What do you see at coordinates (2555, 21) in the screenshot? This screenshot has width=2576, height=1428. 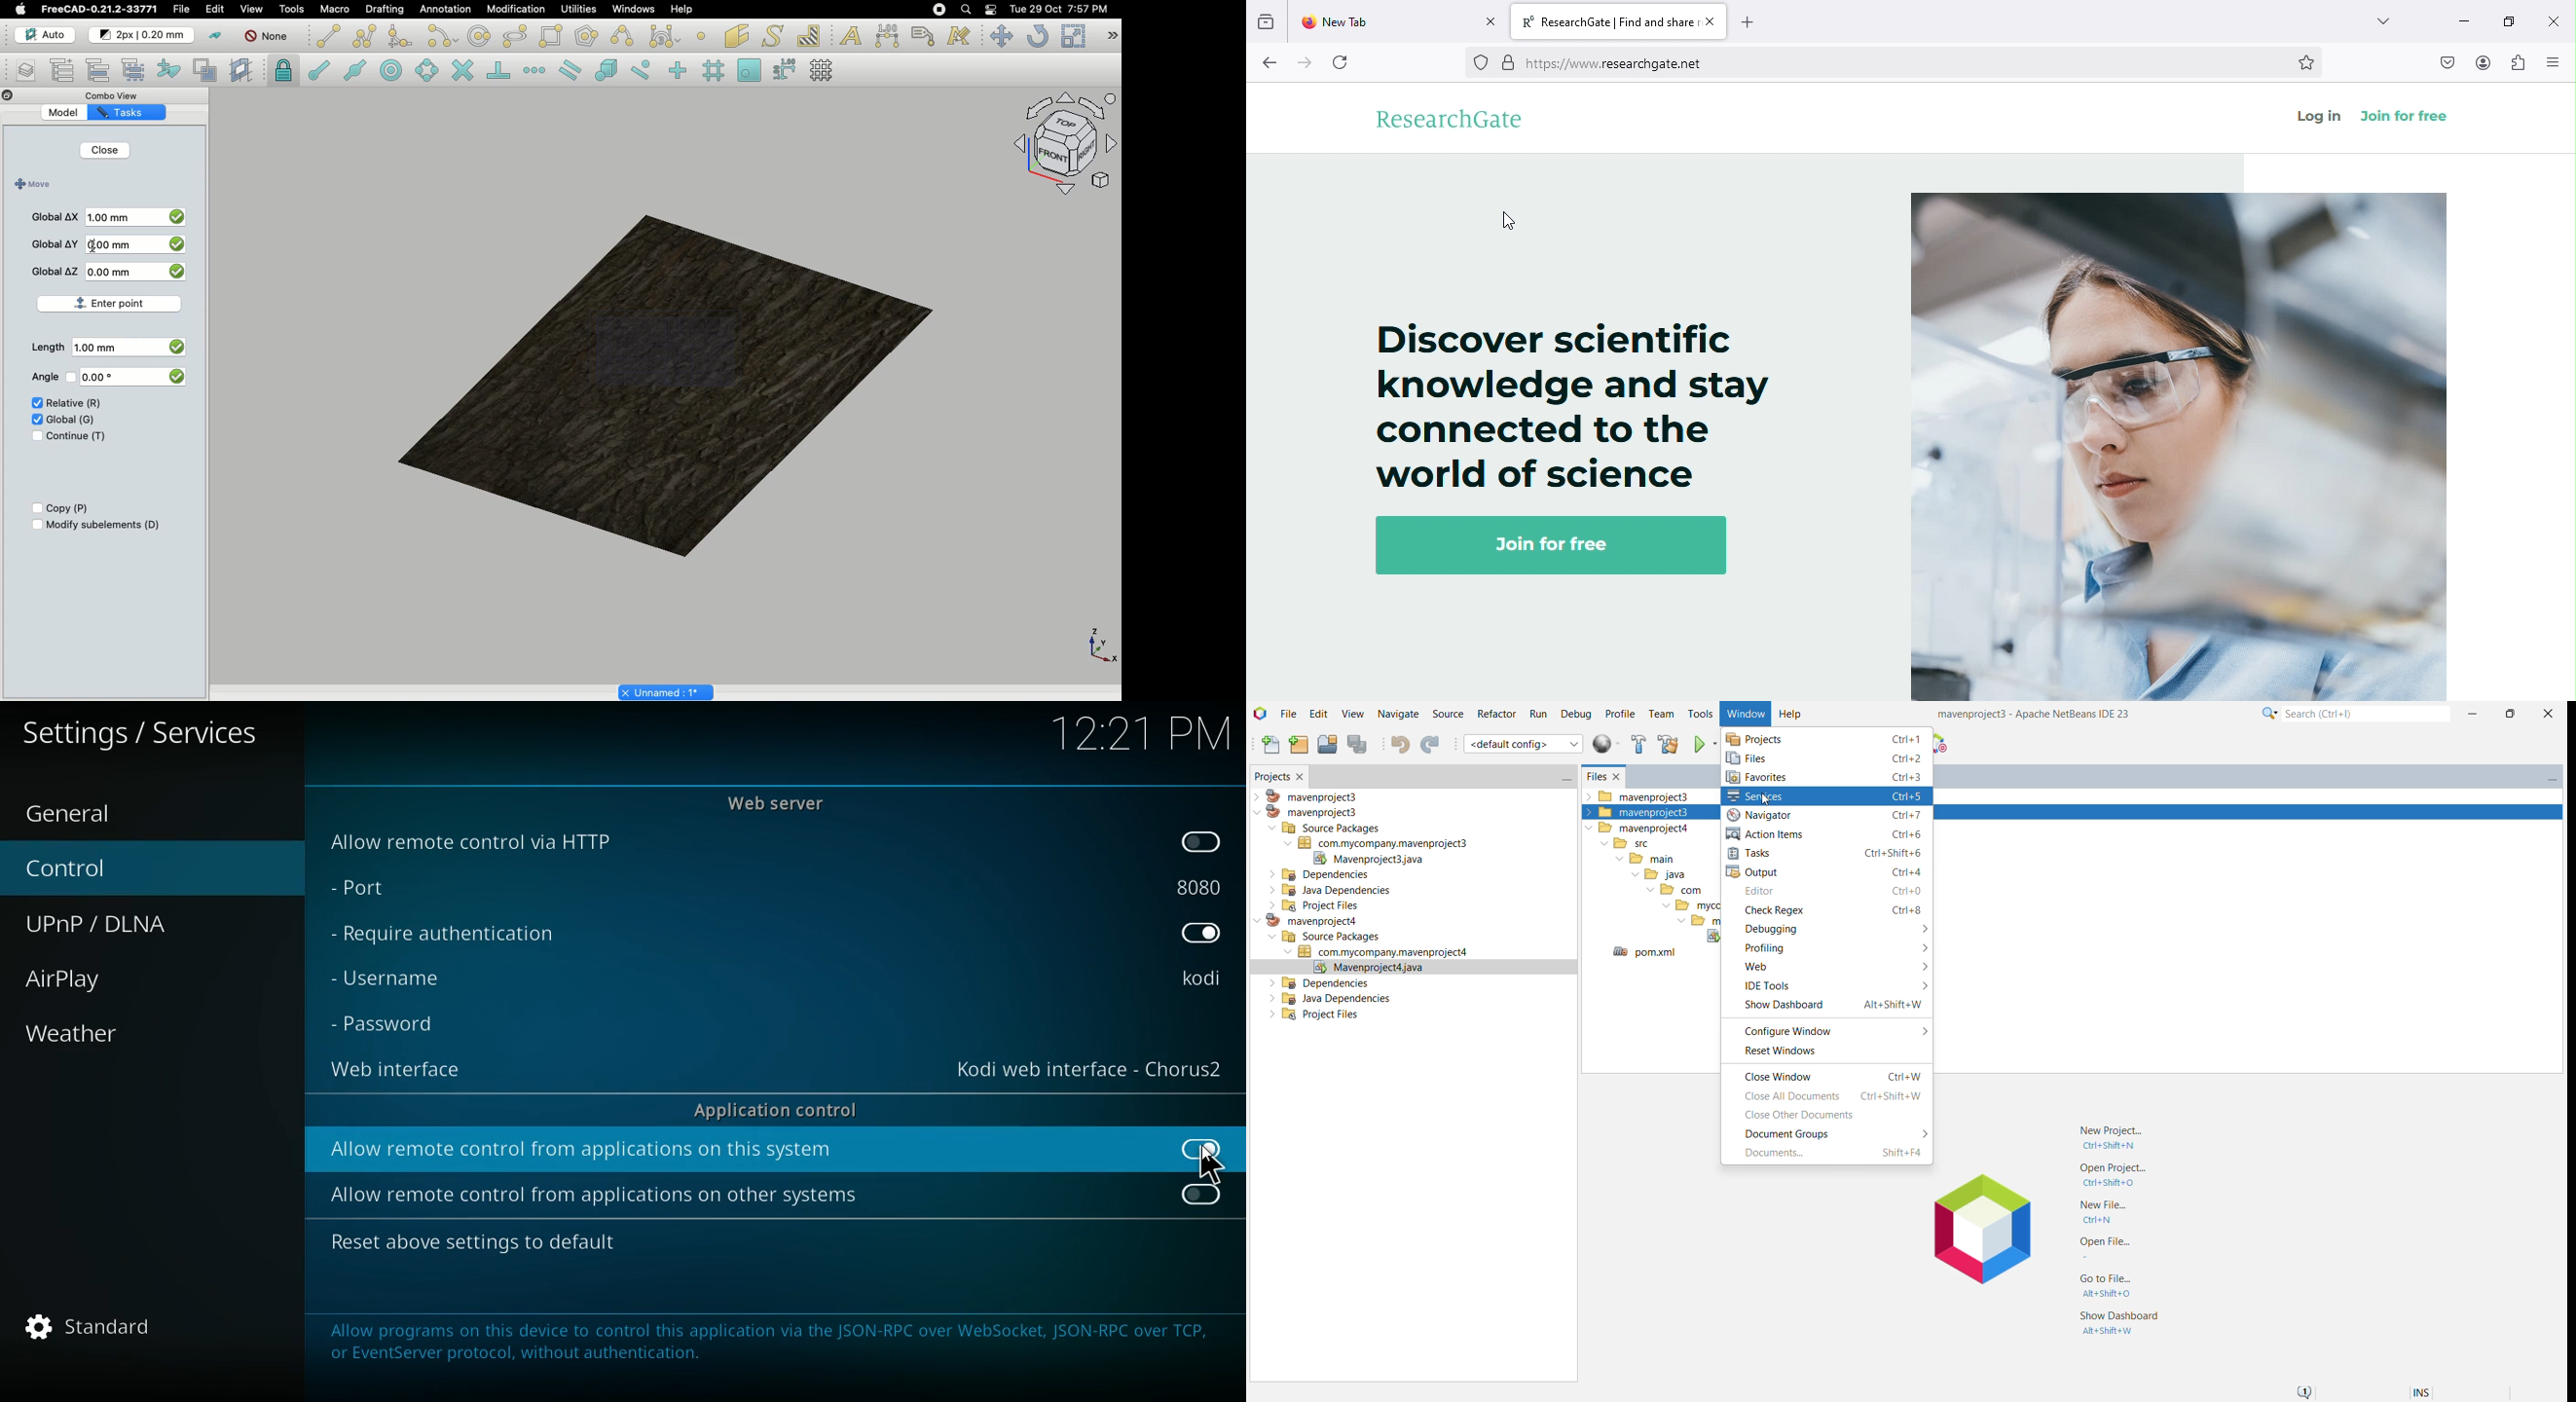 I see `close` at bounding box center [2555, 21].